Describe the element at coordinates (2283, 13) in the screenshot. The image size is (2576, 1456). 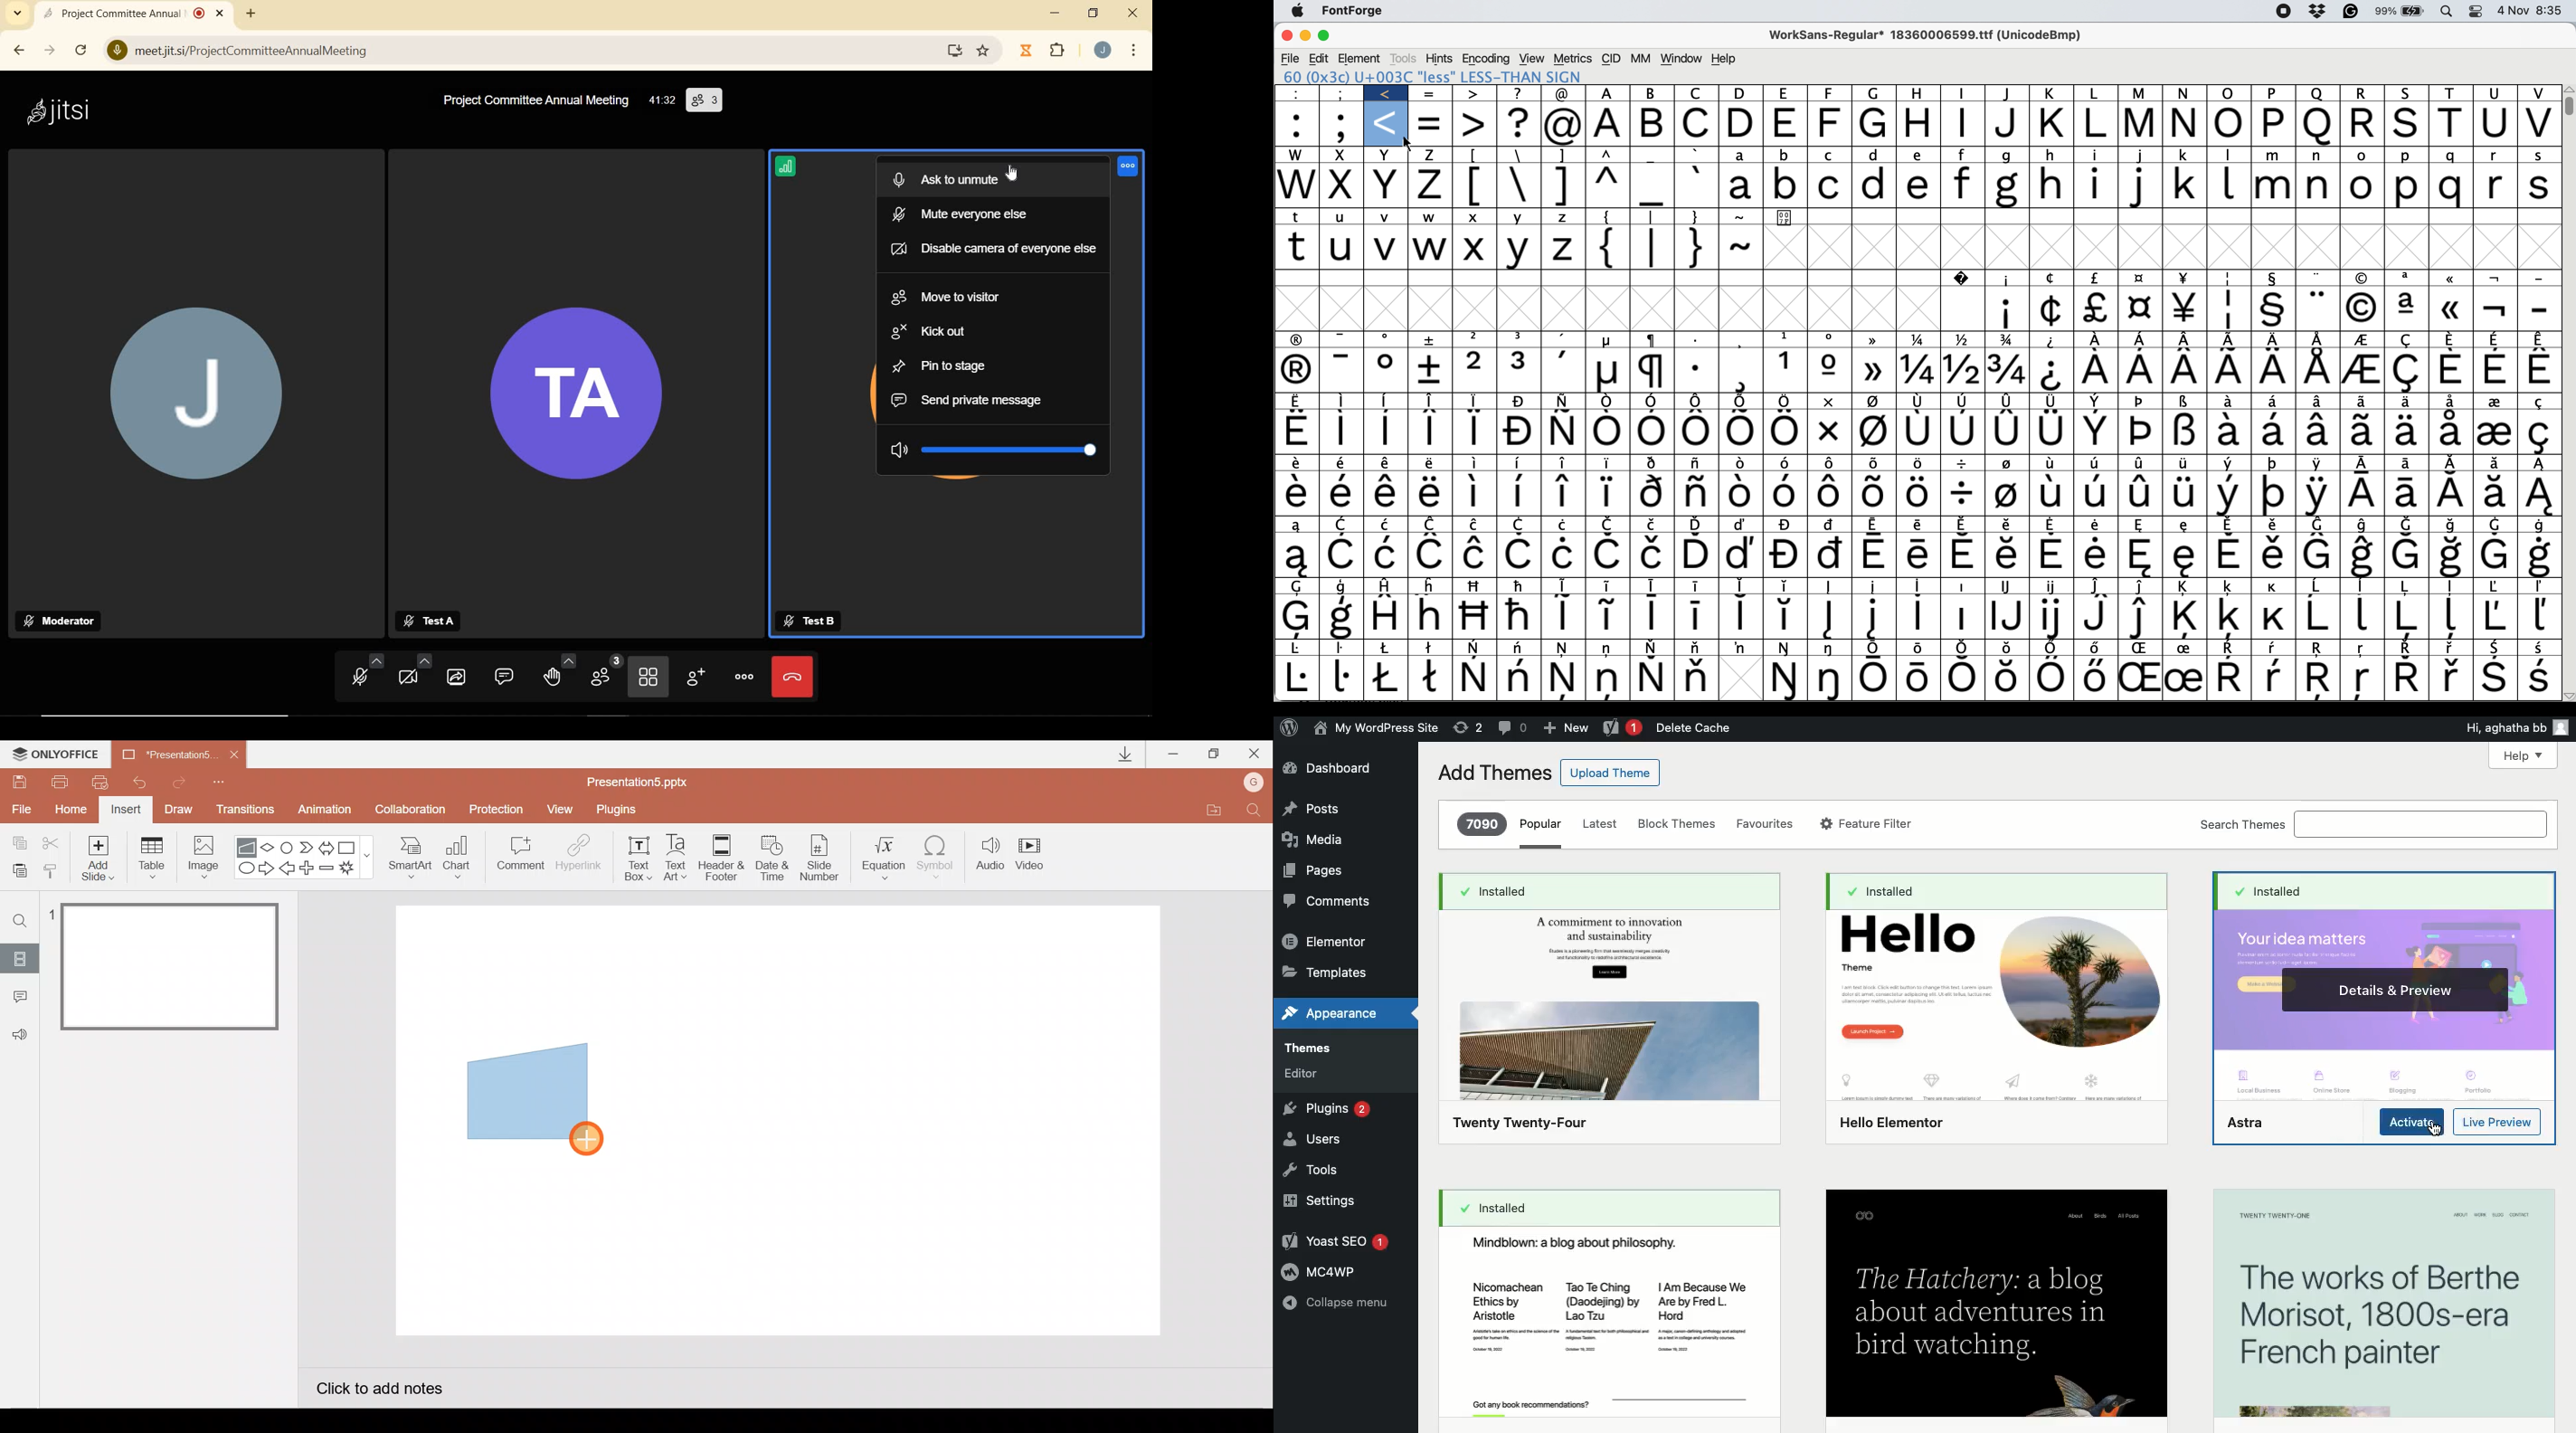
I see `screen recorder` at that location.